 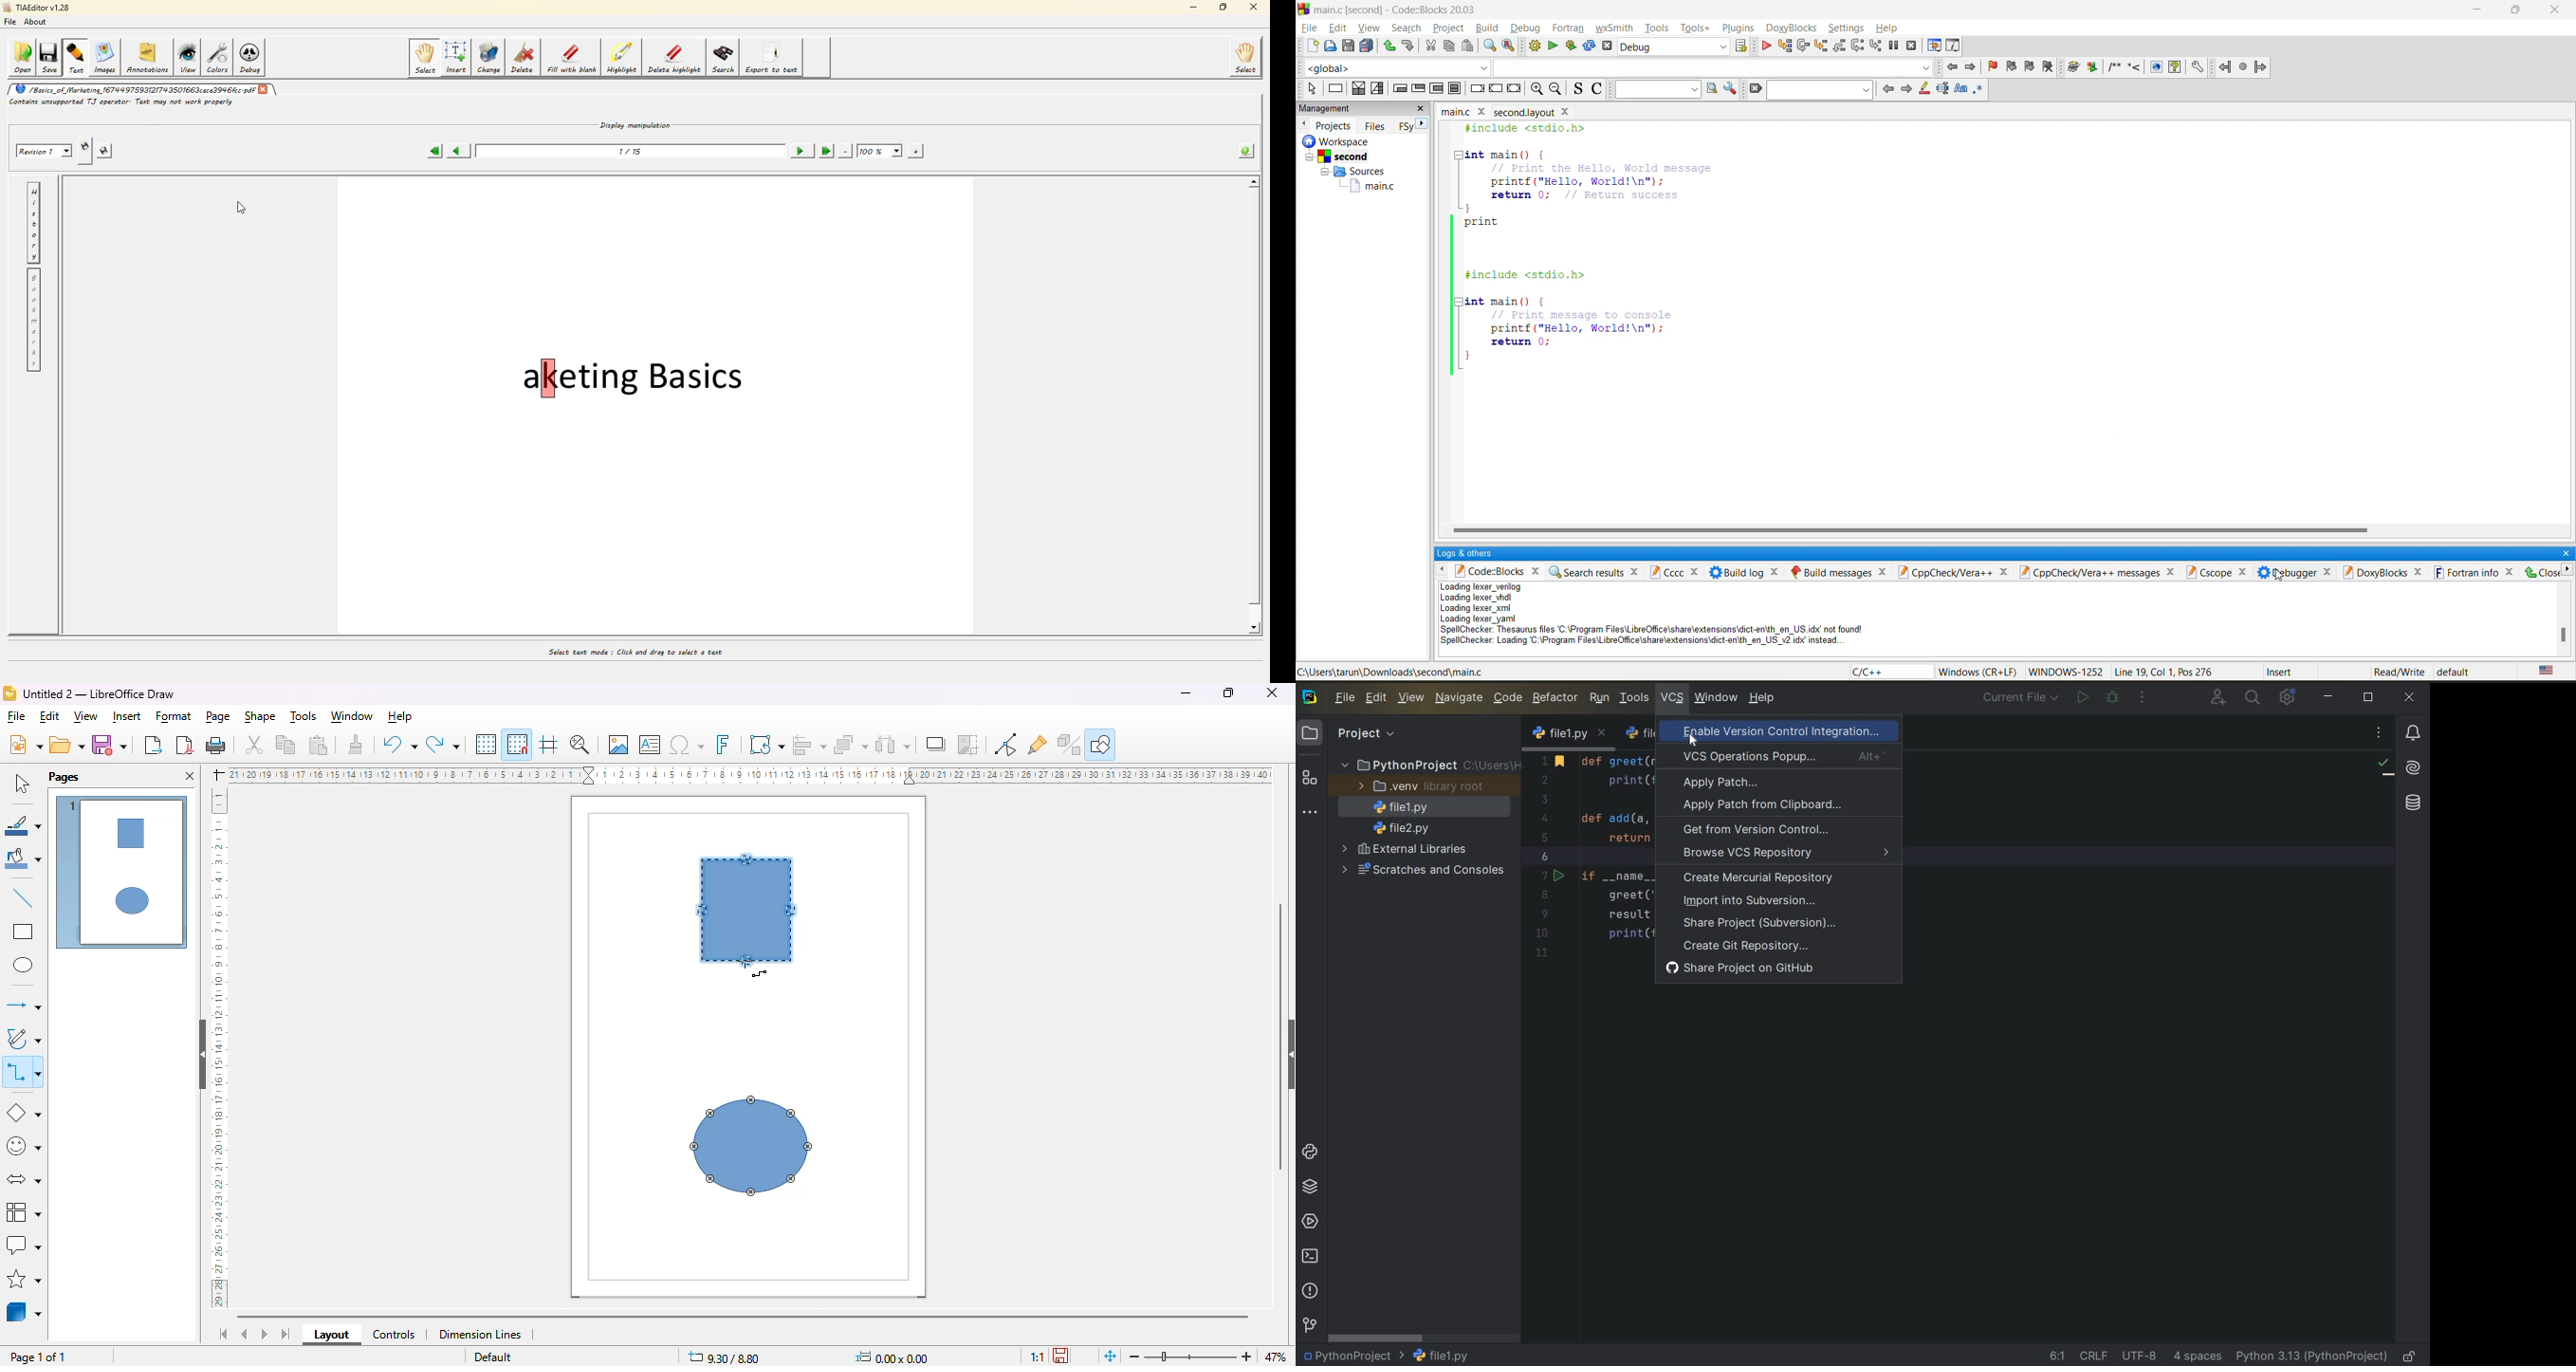 I want to click on shape 1, so click(x=748, y=910).